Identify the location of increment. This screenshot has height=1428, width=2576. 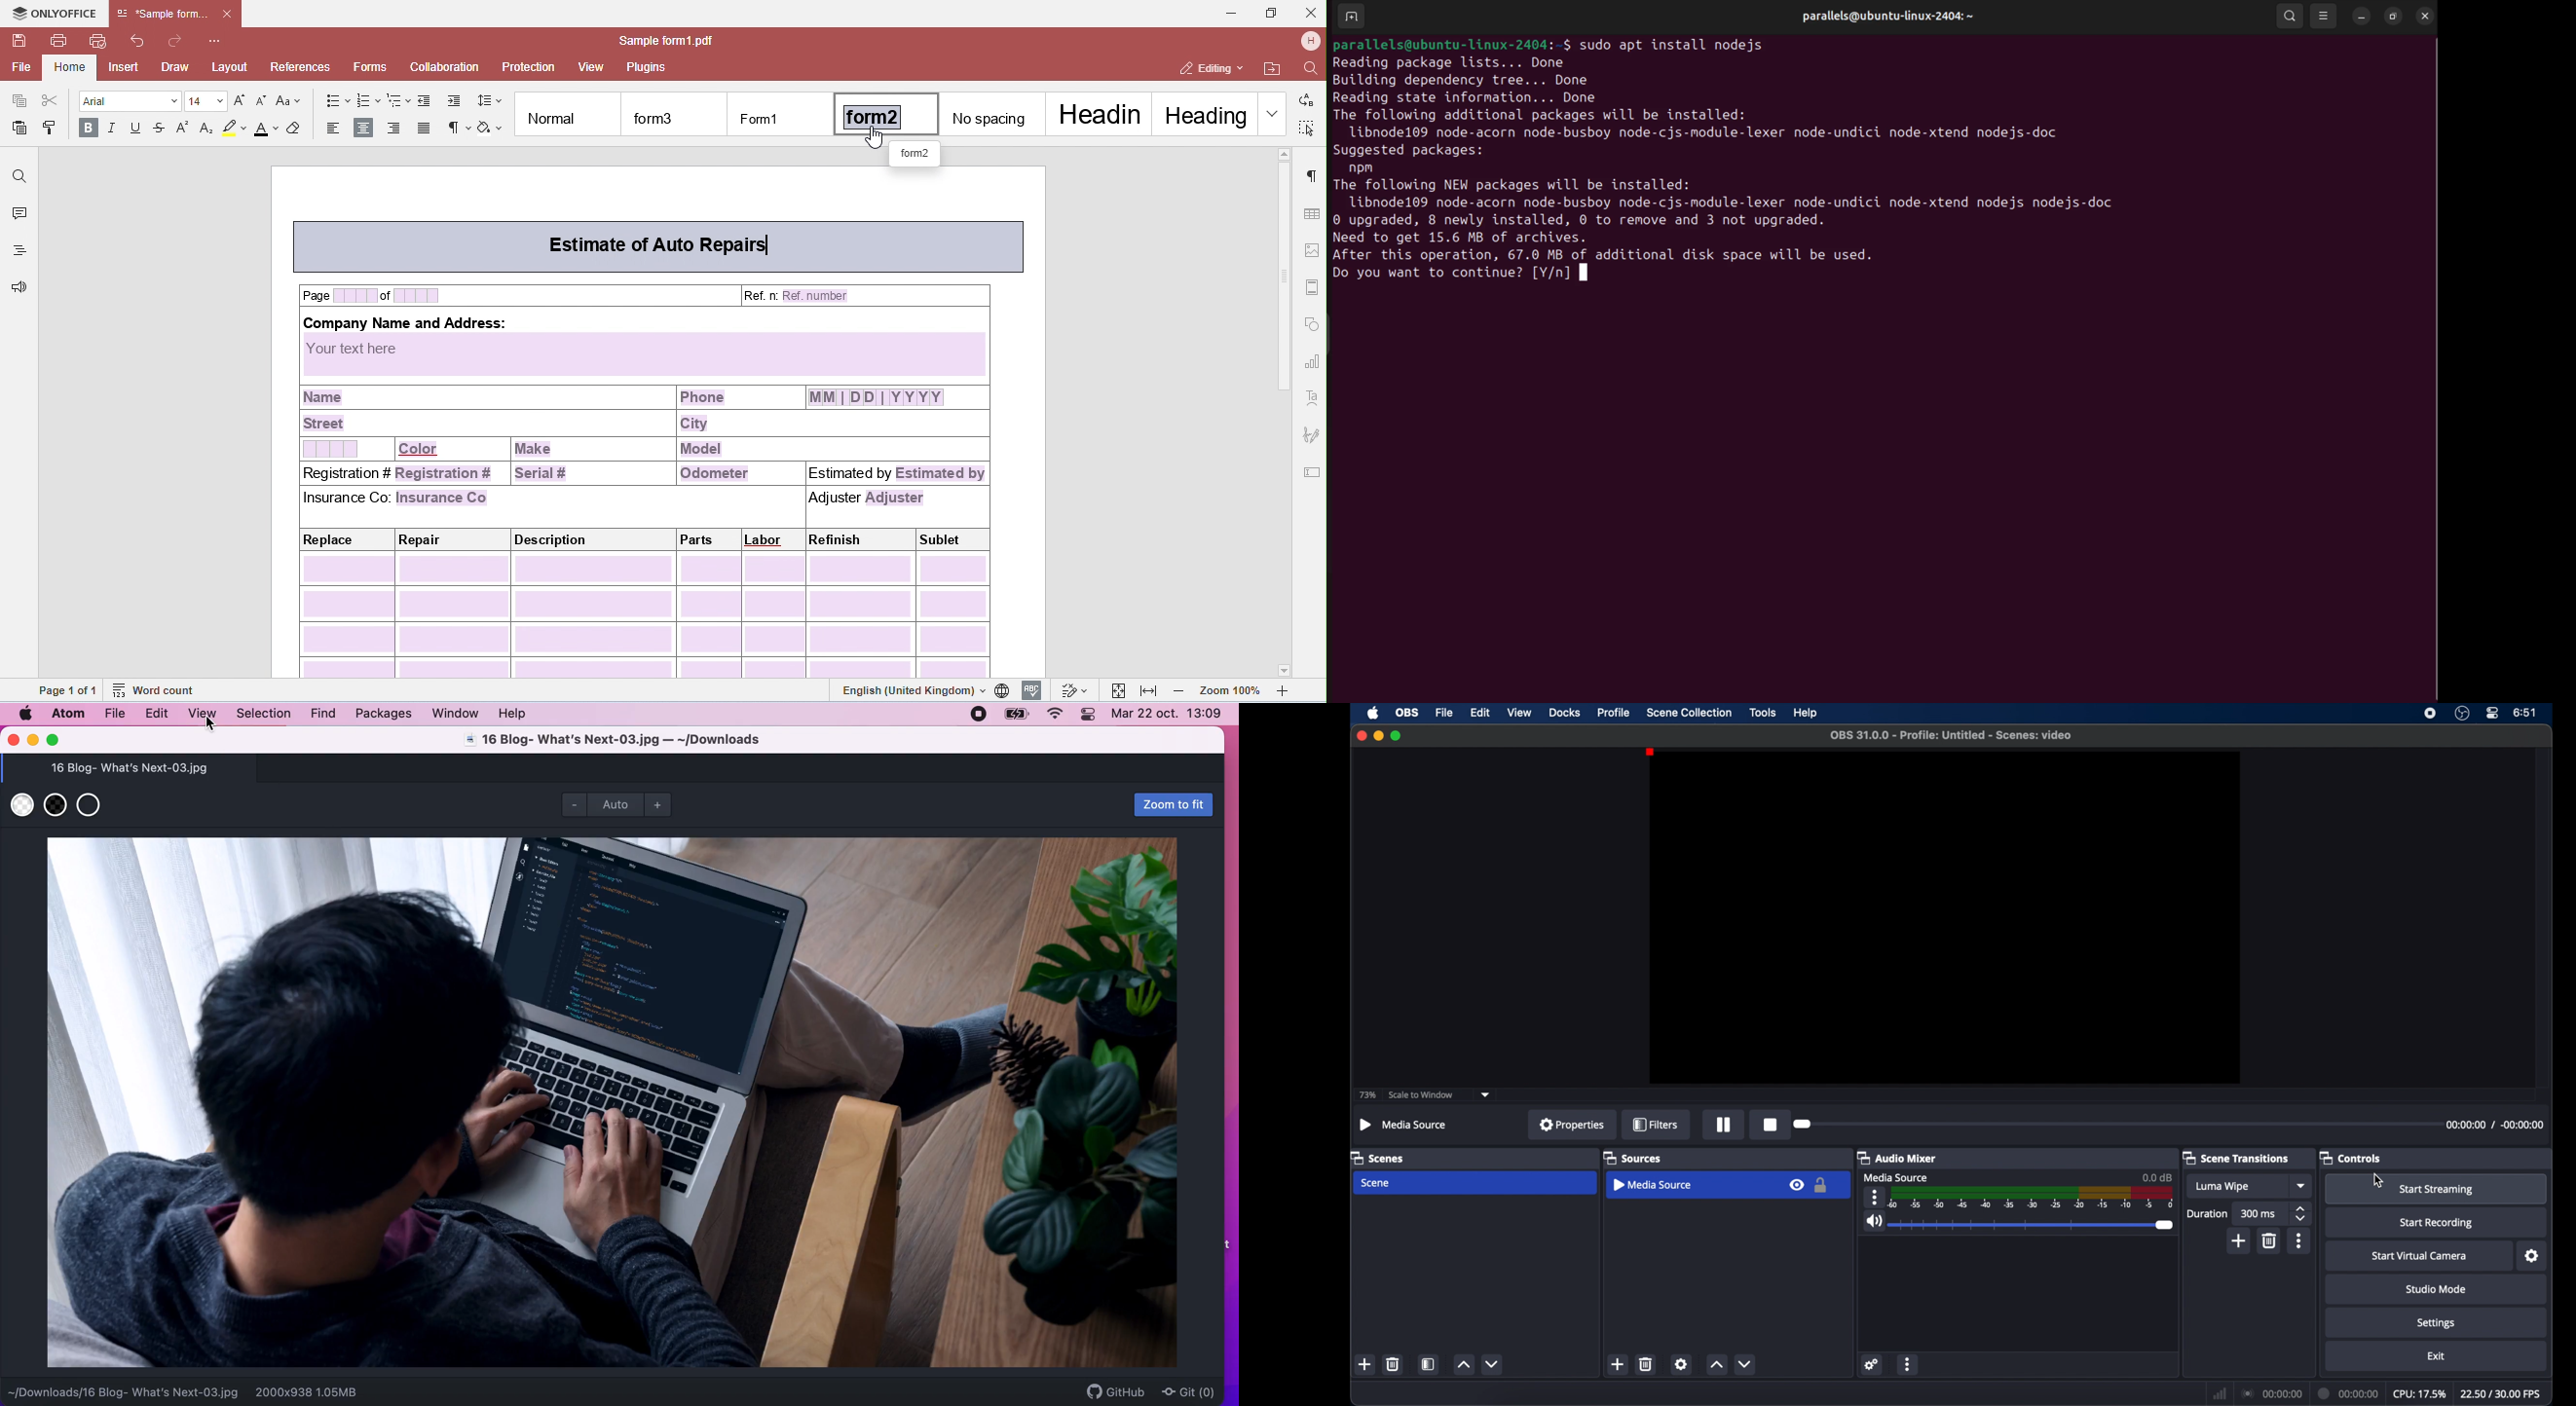
(1716, 1366).